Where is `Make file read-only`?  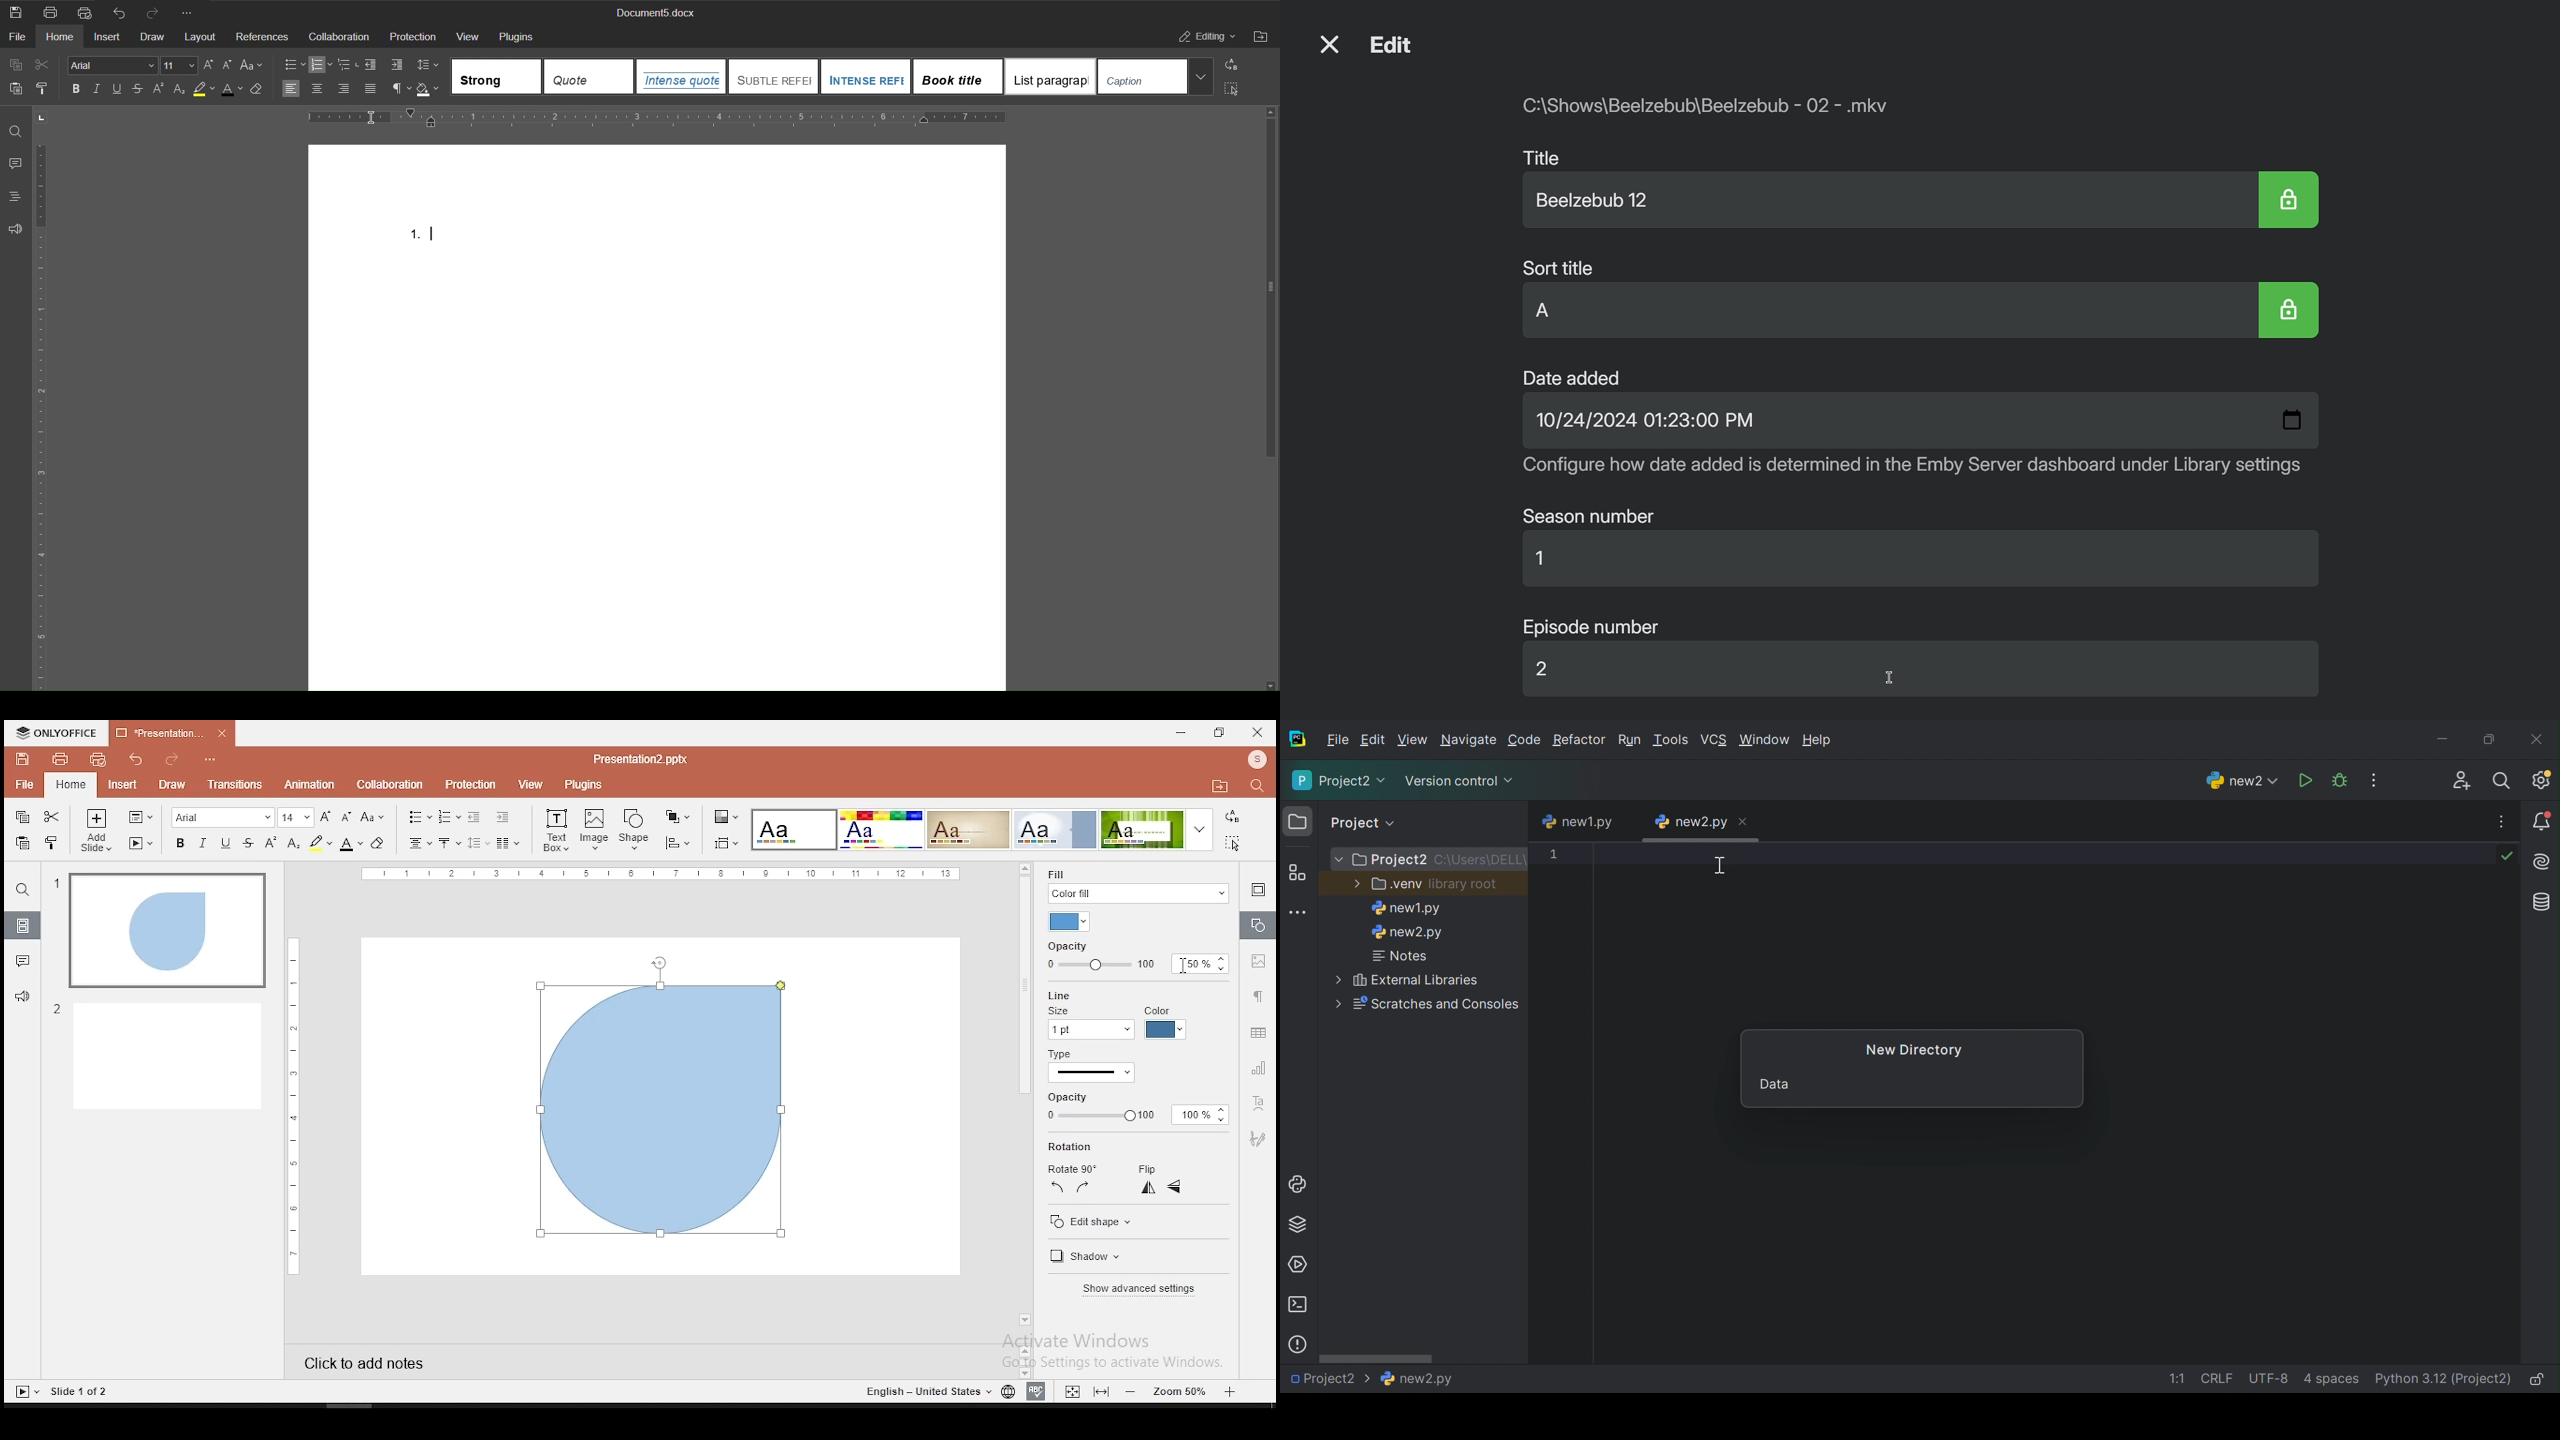 Make file read-only is located at coordinates (2541, 1380).